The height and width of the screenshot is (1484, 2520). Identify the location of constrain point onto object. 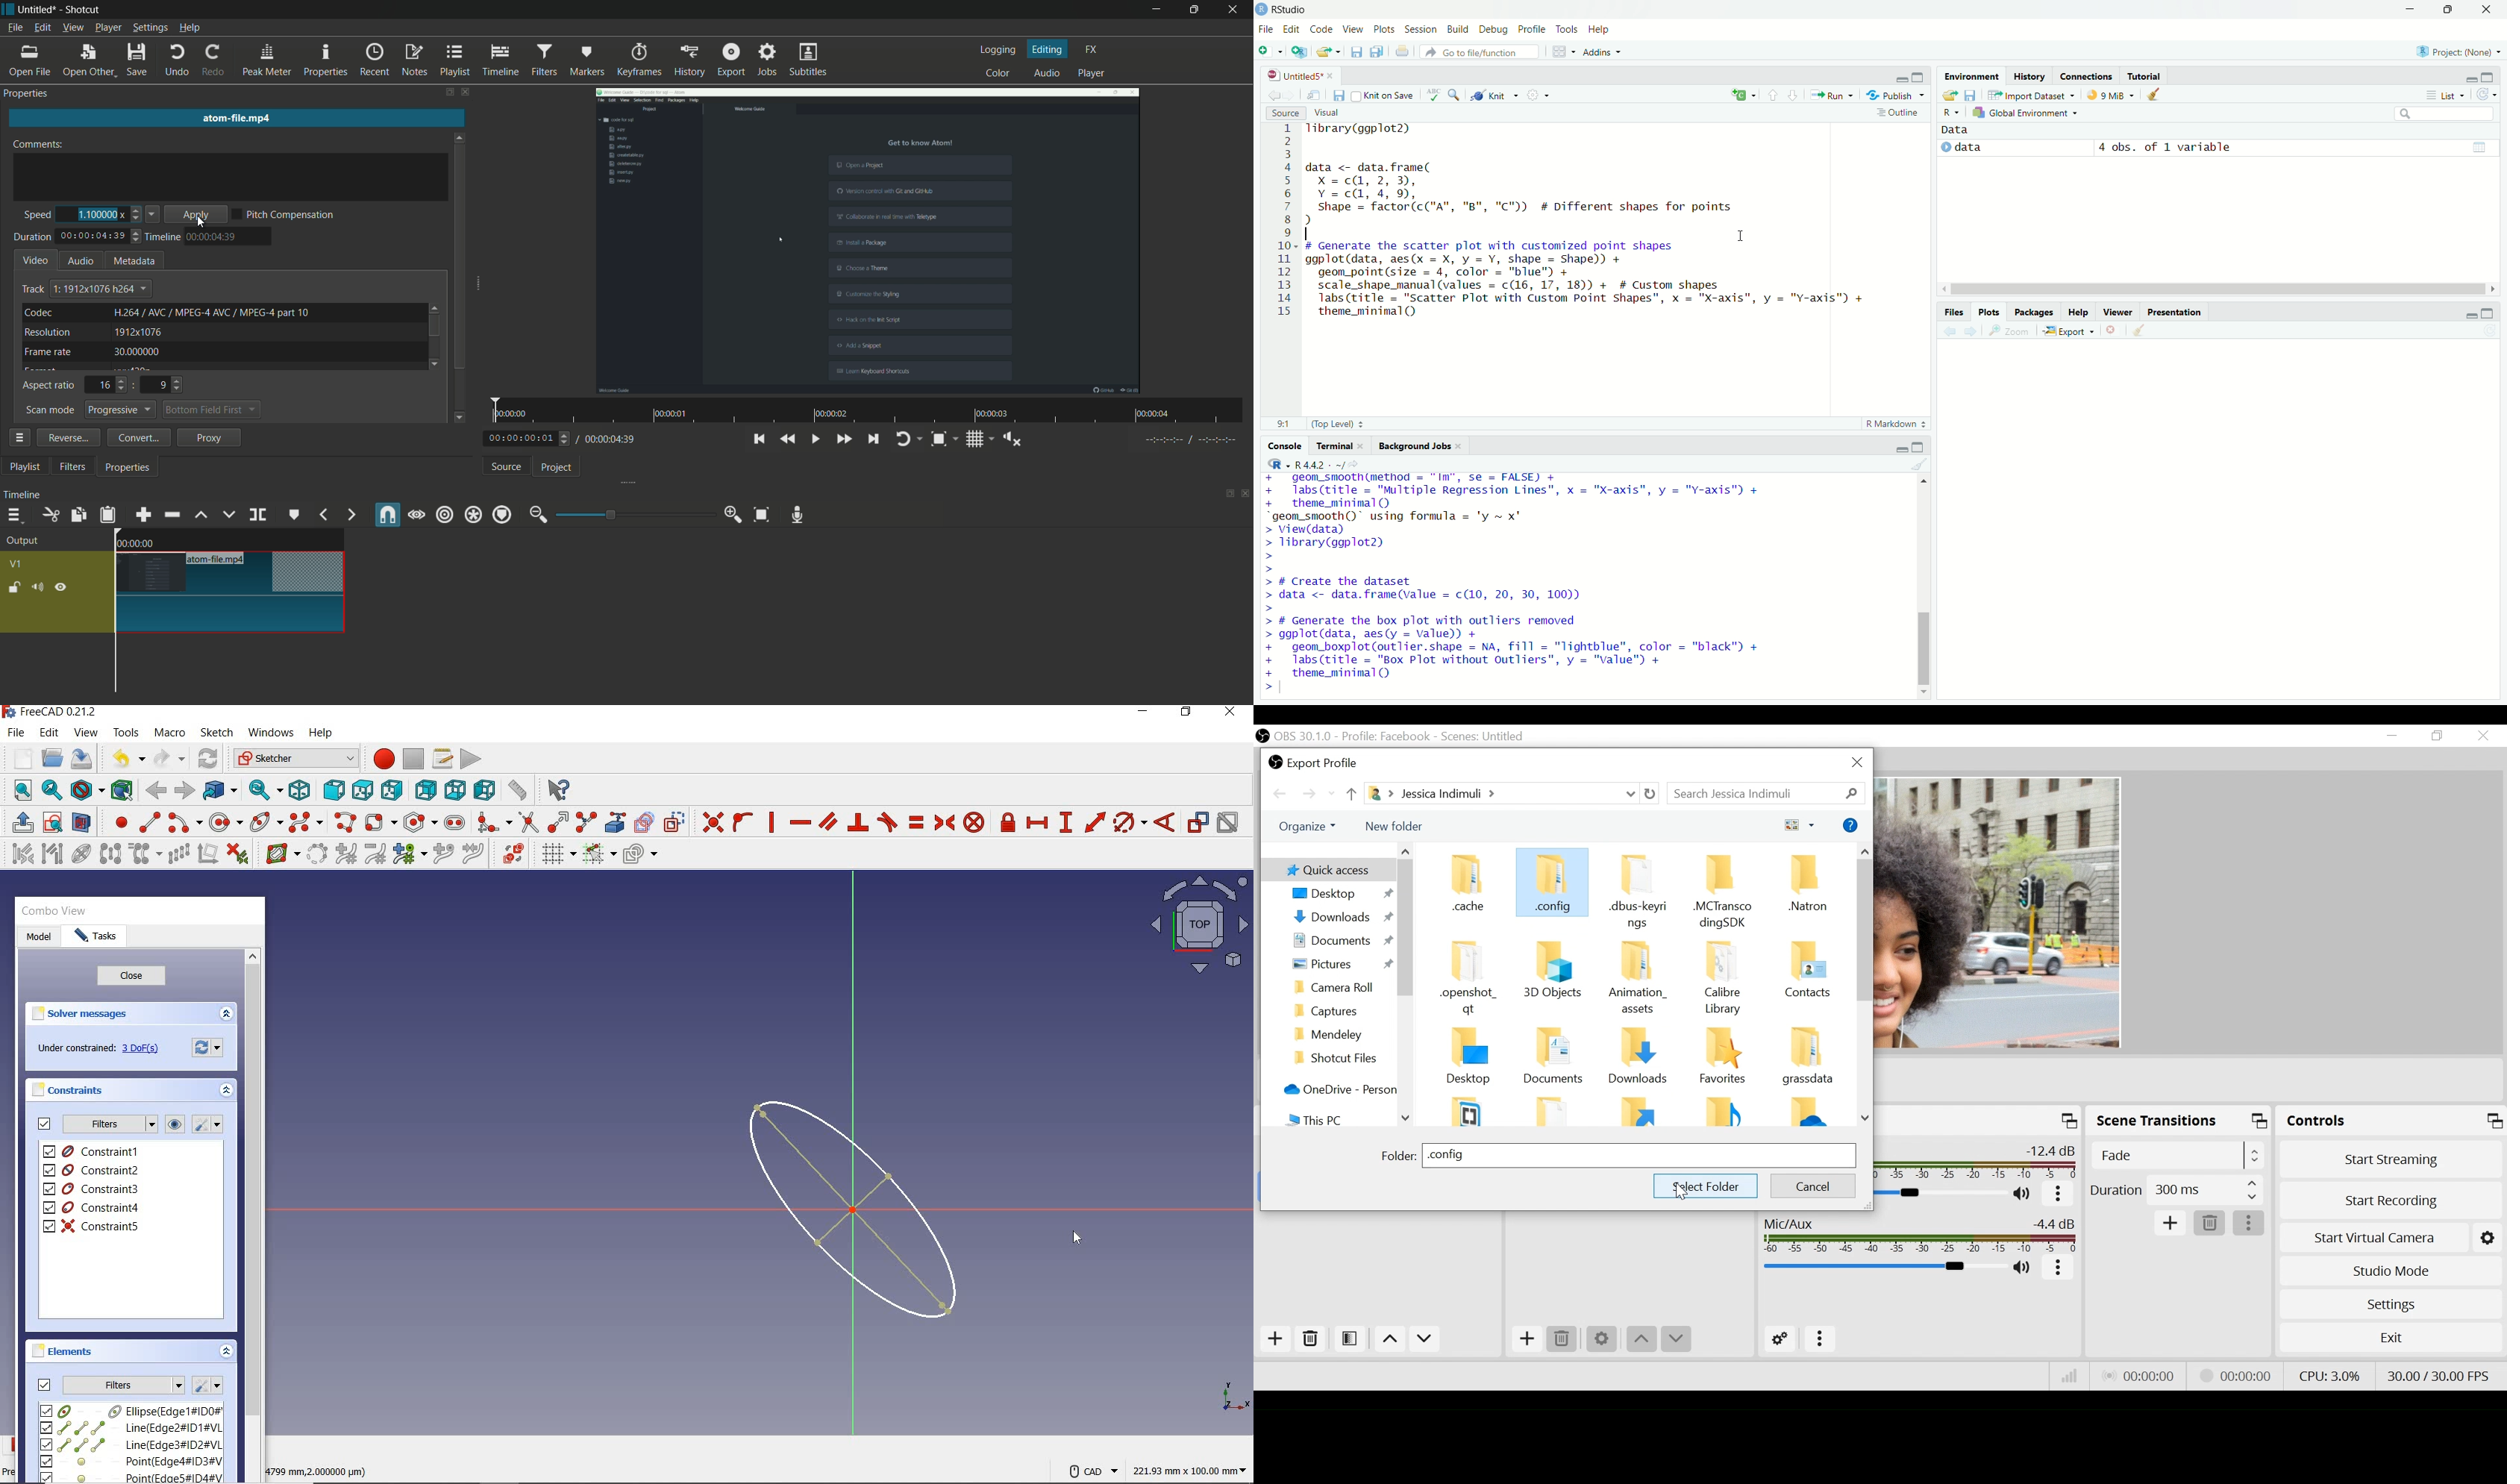
(743, 822).